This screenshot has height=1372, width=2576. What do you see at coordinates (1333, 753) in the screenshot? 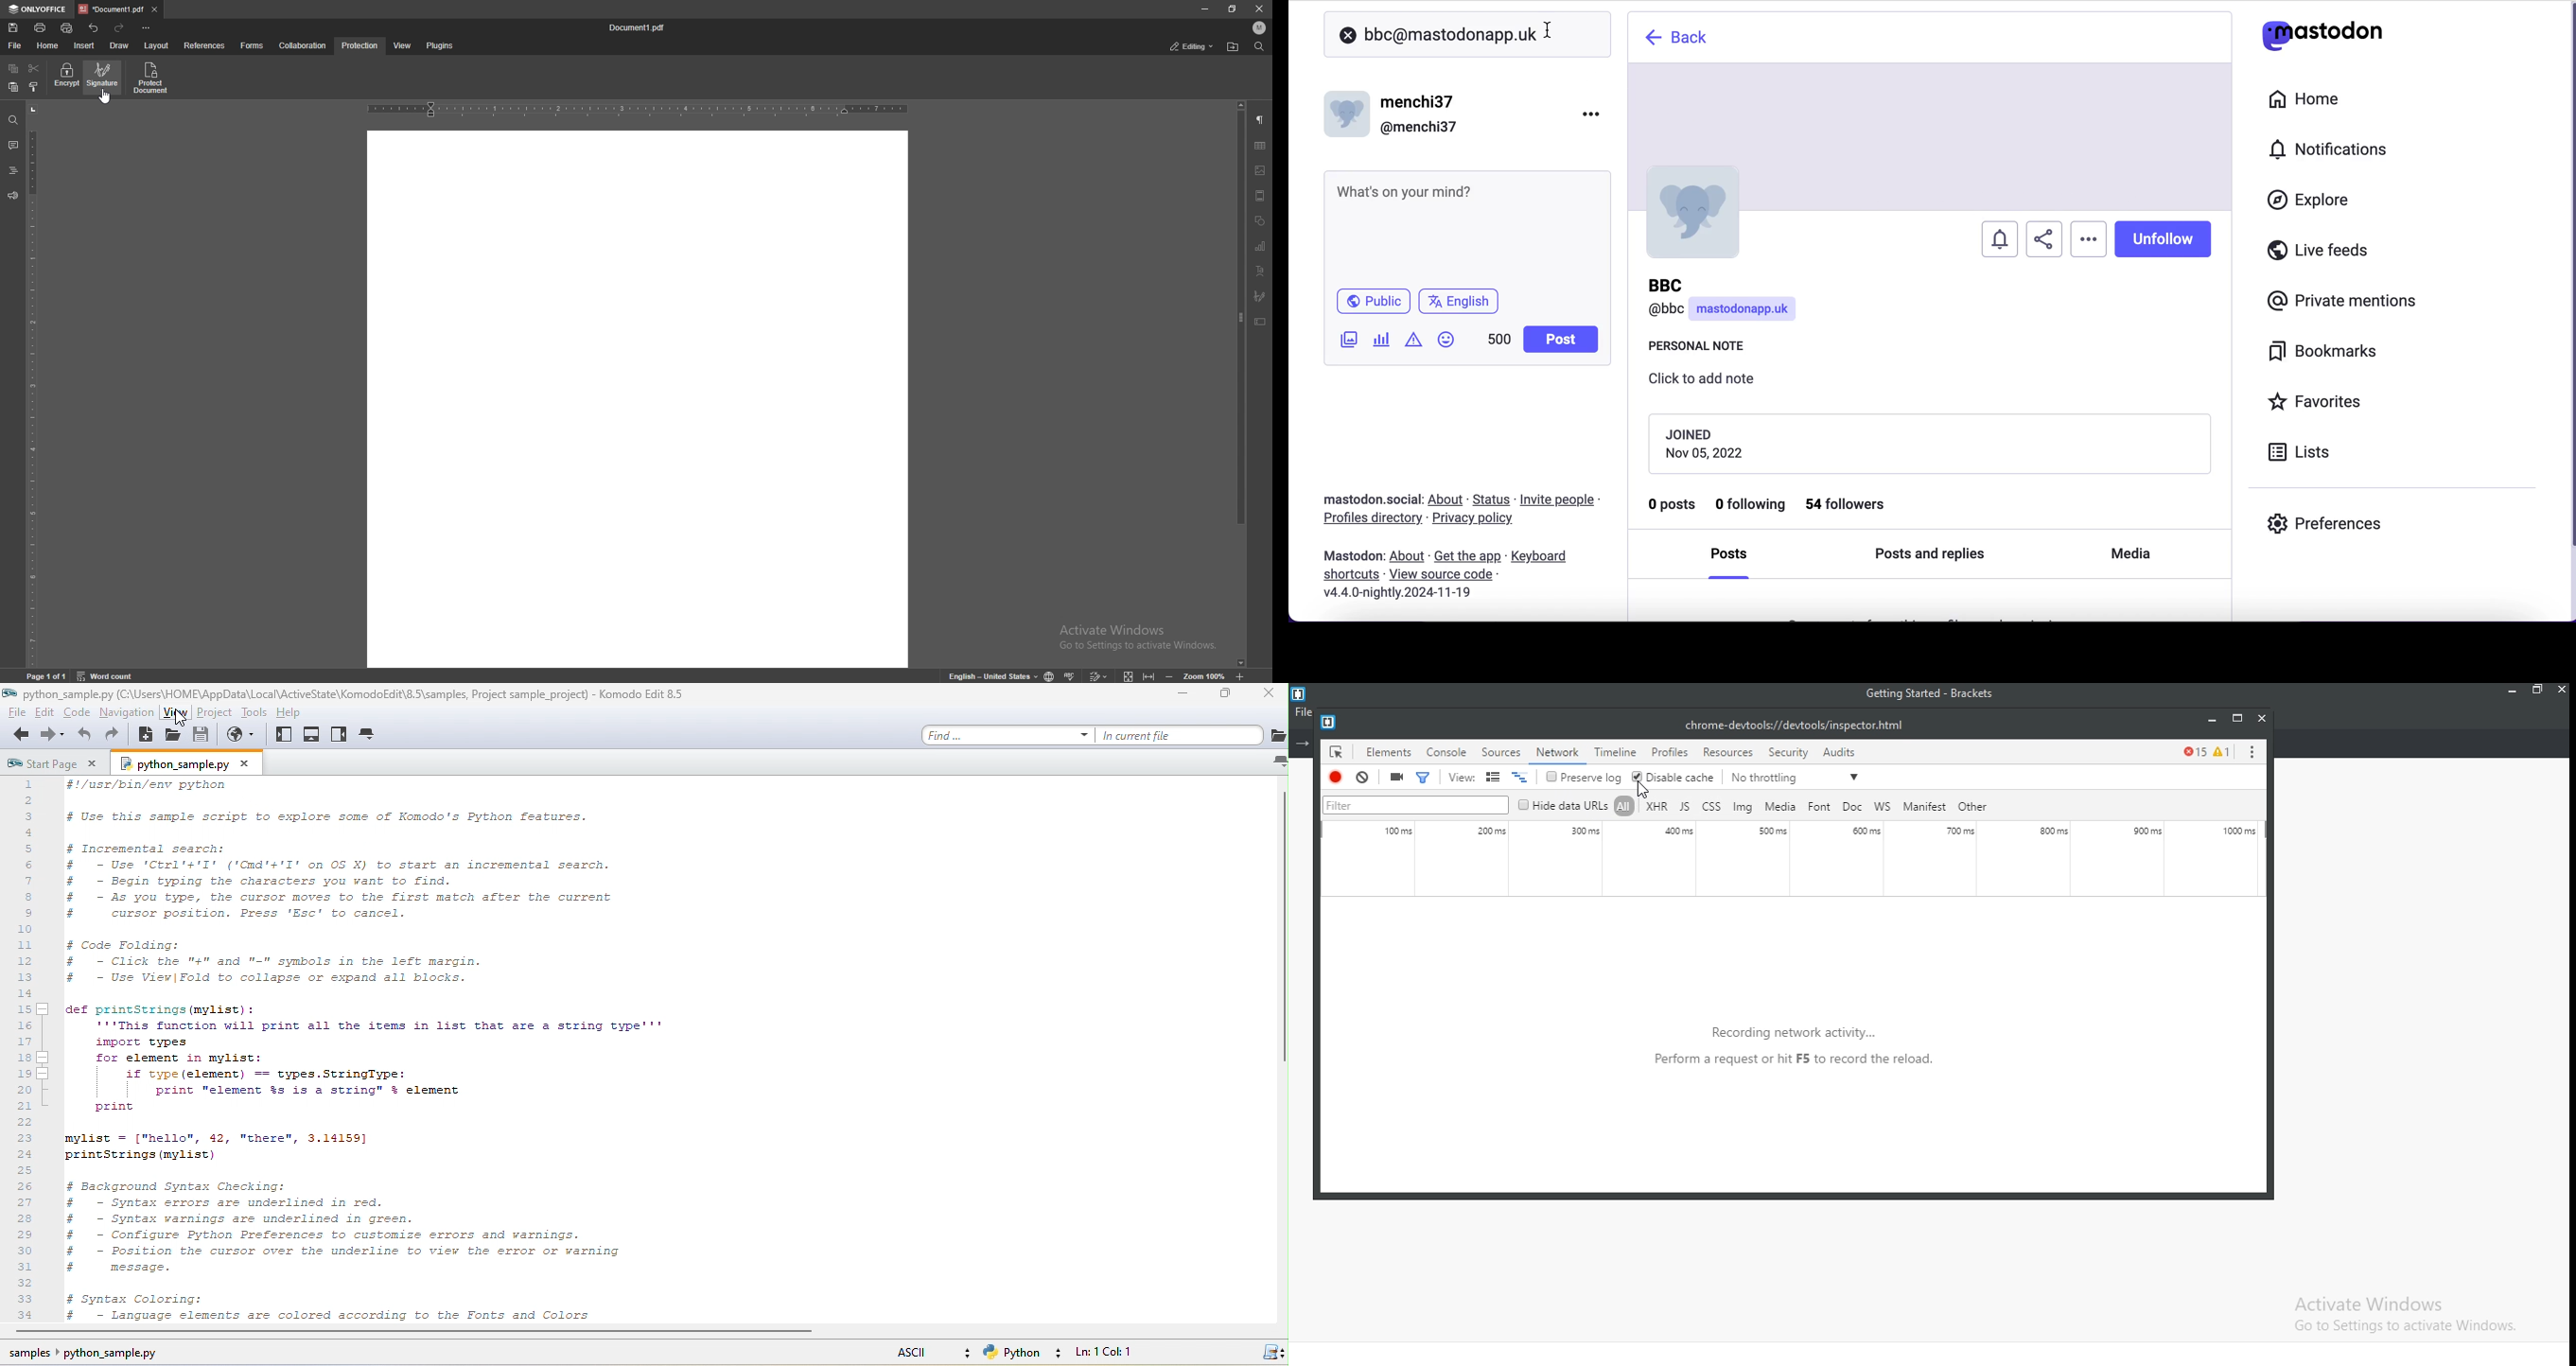
I see `icon` at bounding box center [1333, 753].